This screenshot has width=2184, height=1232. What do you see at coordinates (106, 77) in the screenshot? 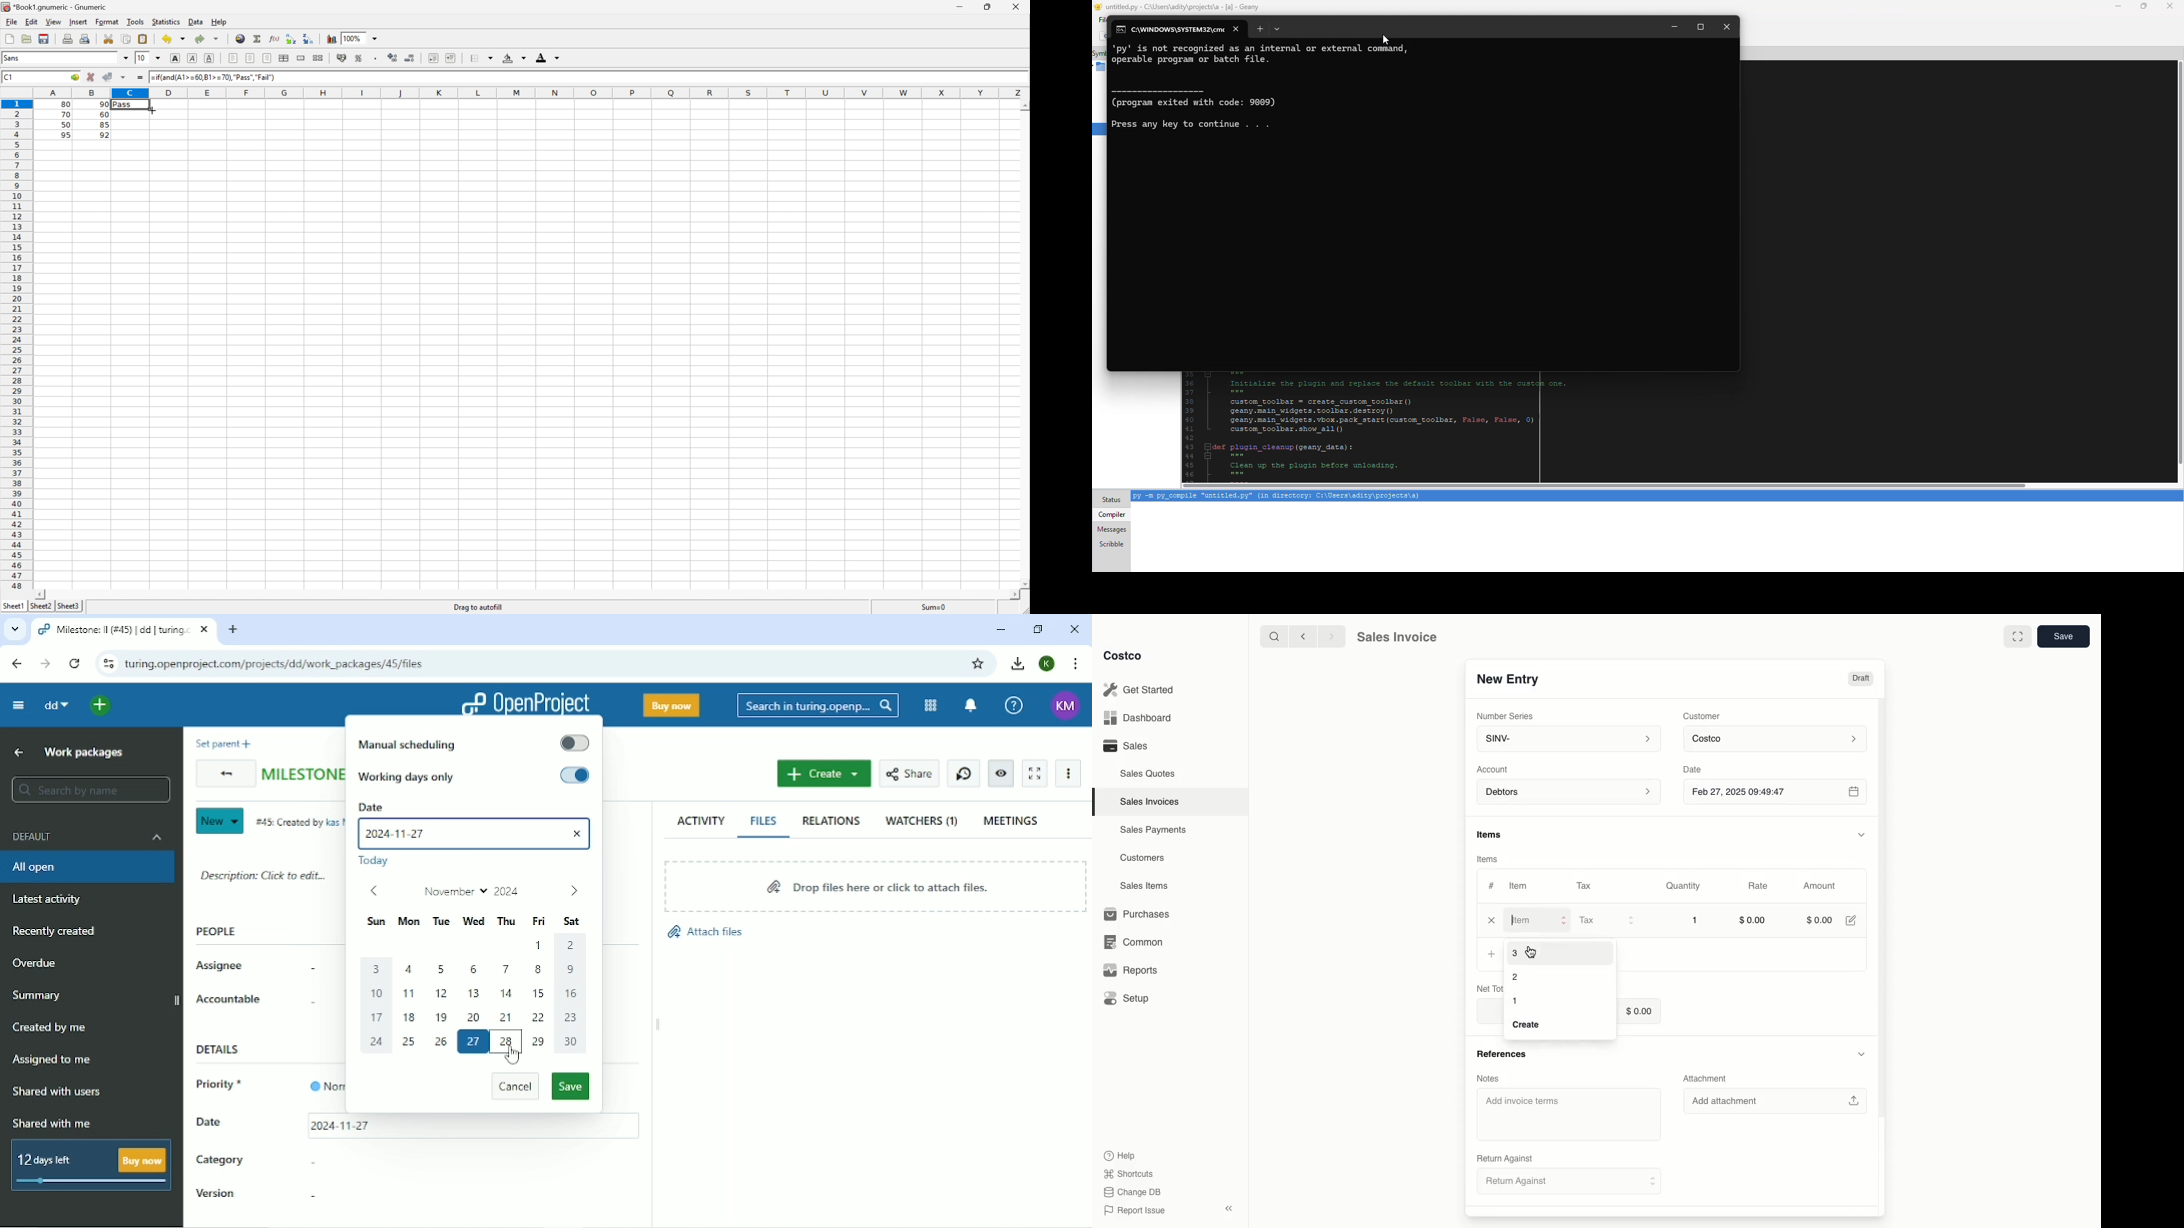
I see `Accept changes` at bounding box center [106, 77].